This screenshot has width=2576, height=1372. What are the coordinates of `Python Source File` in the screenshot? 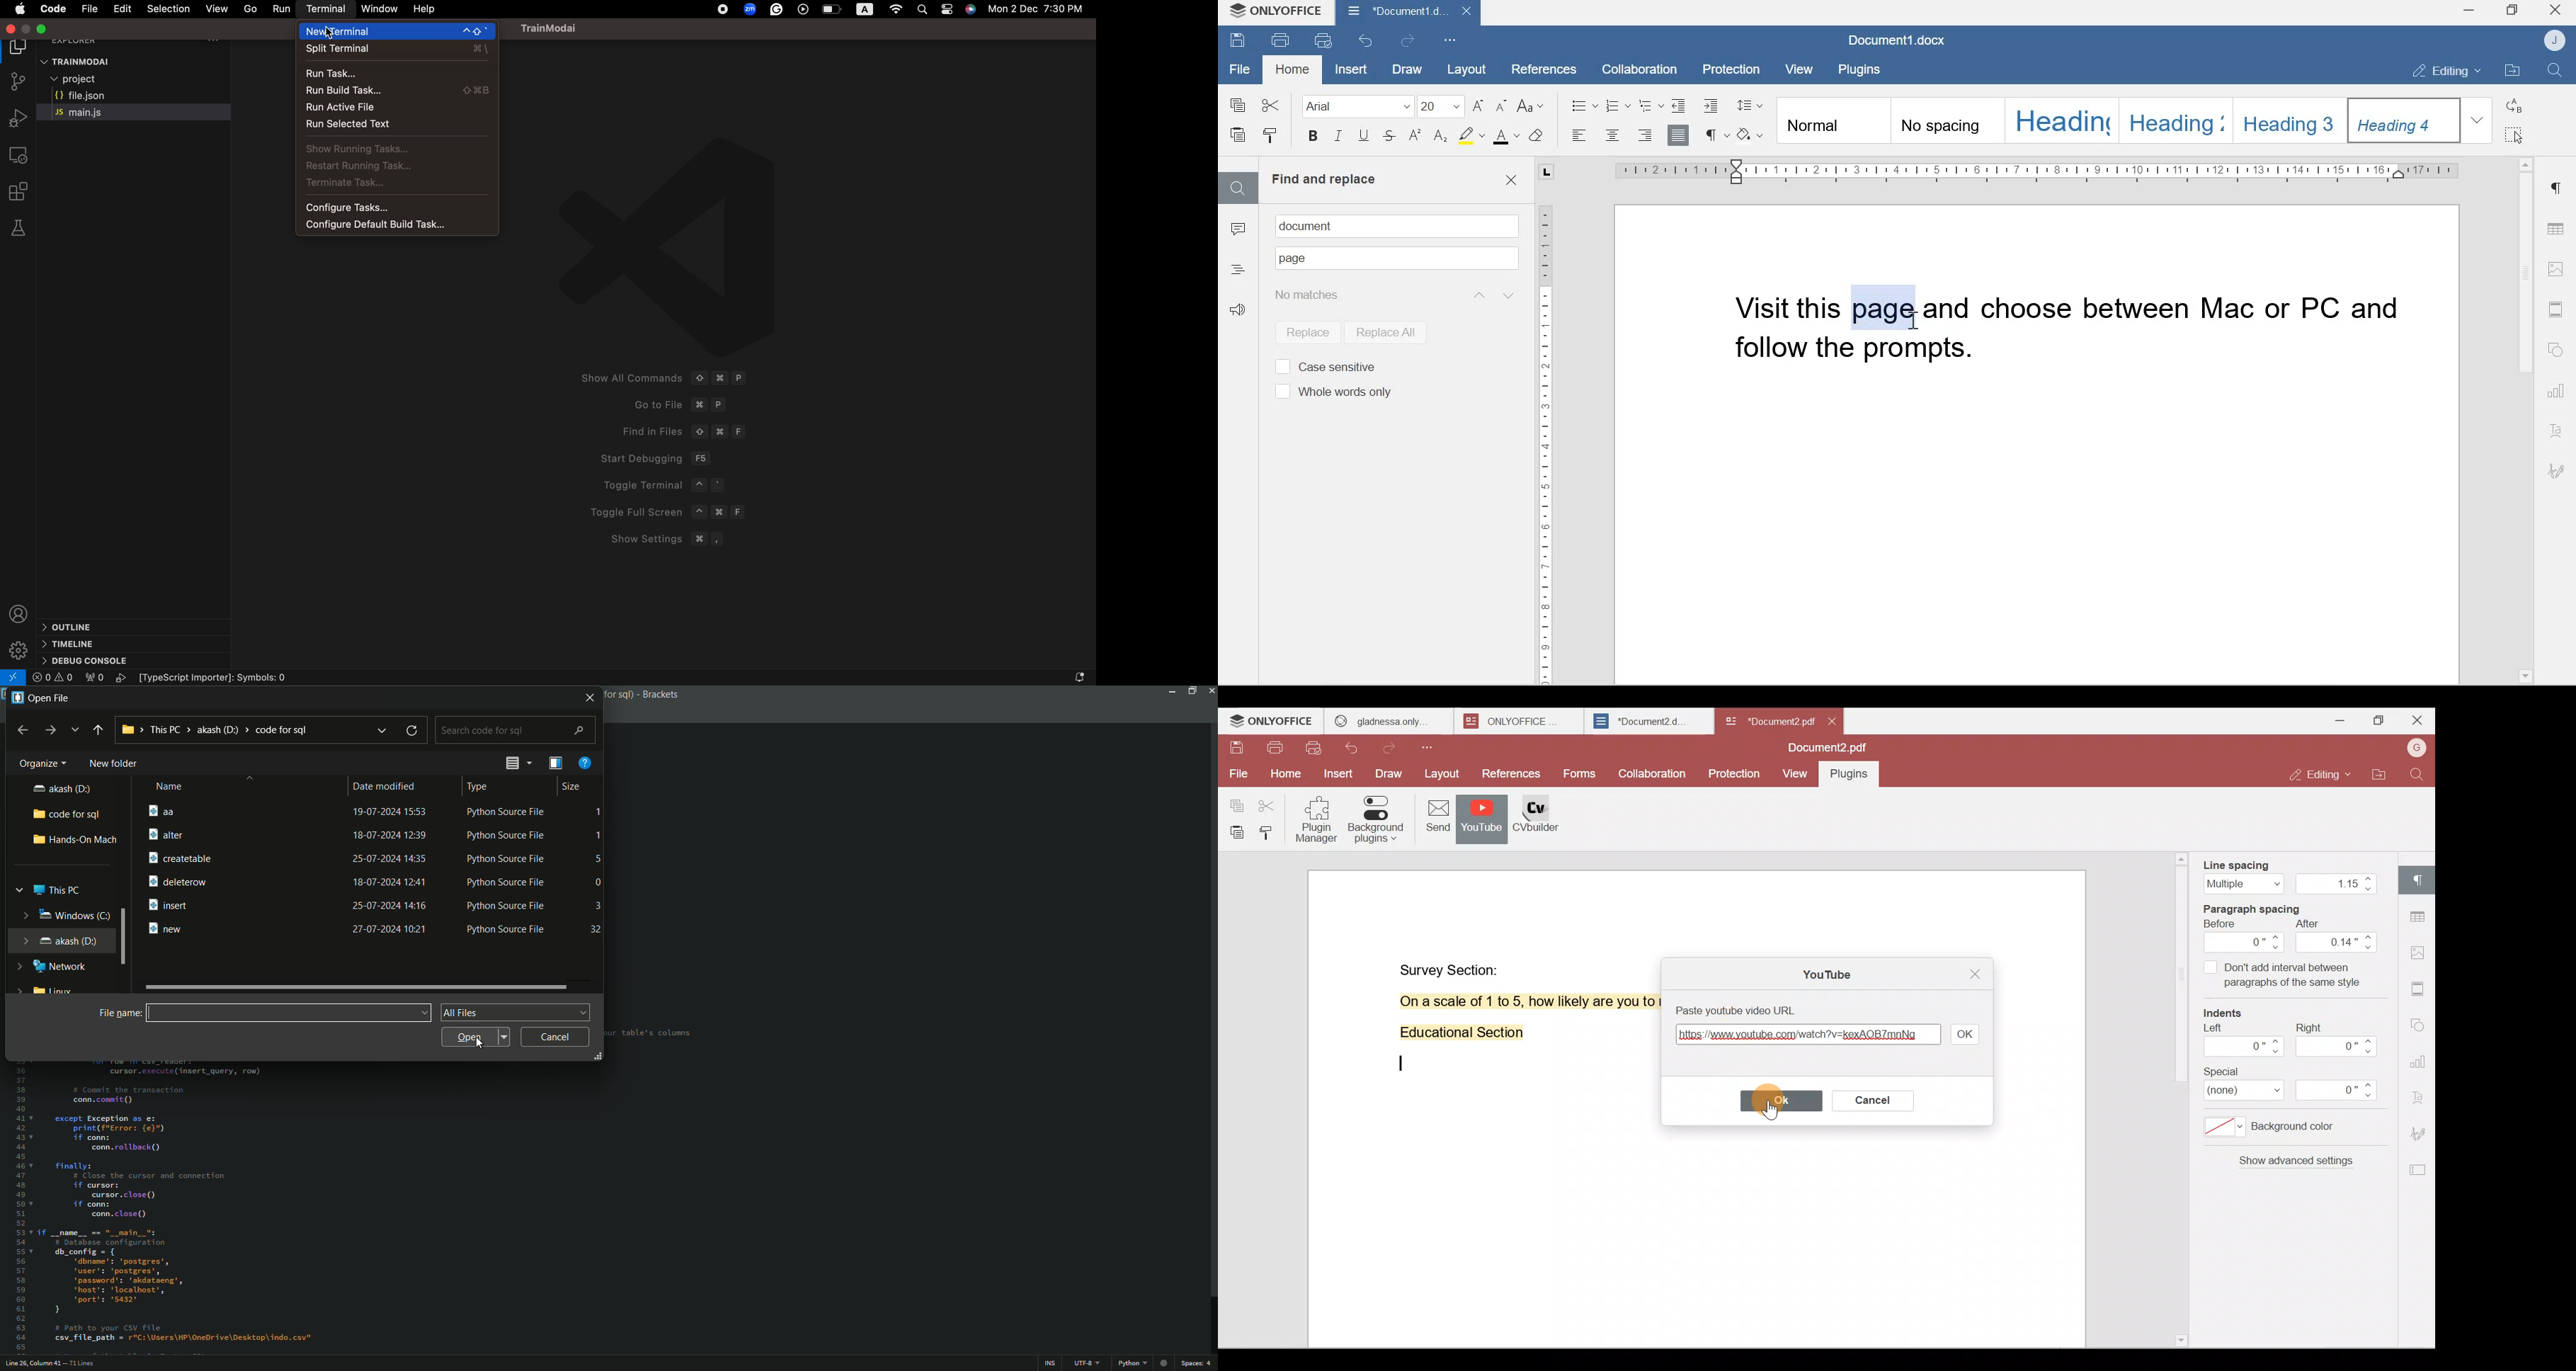 It's located at (510, 932).